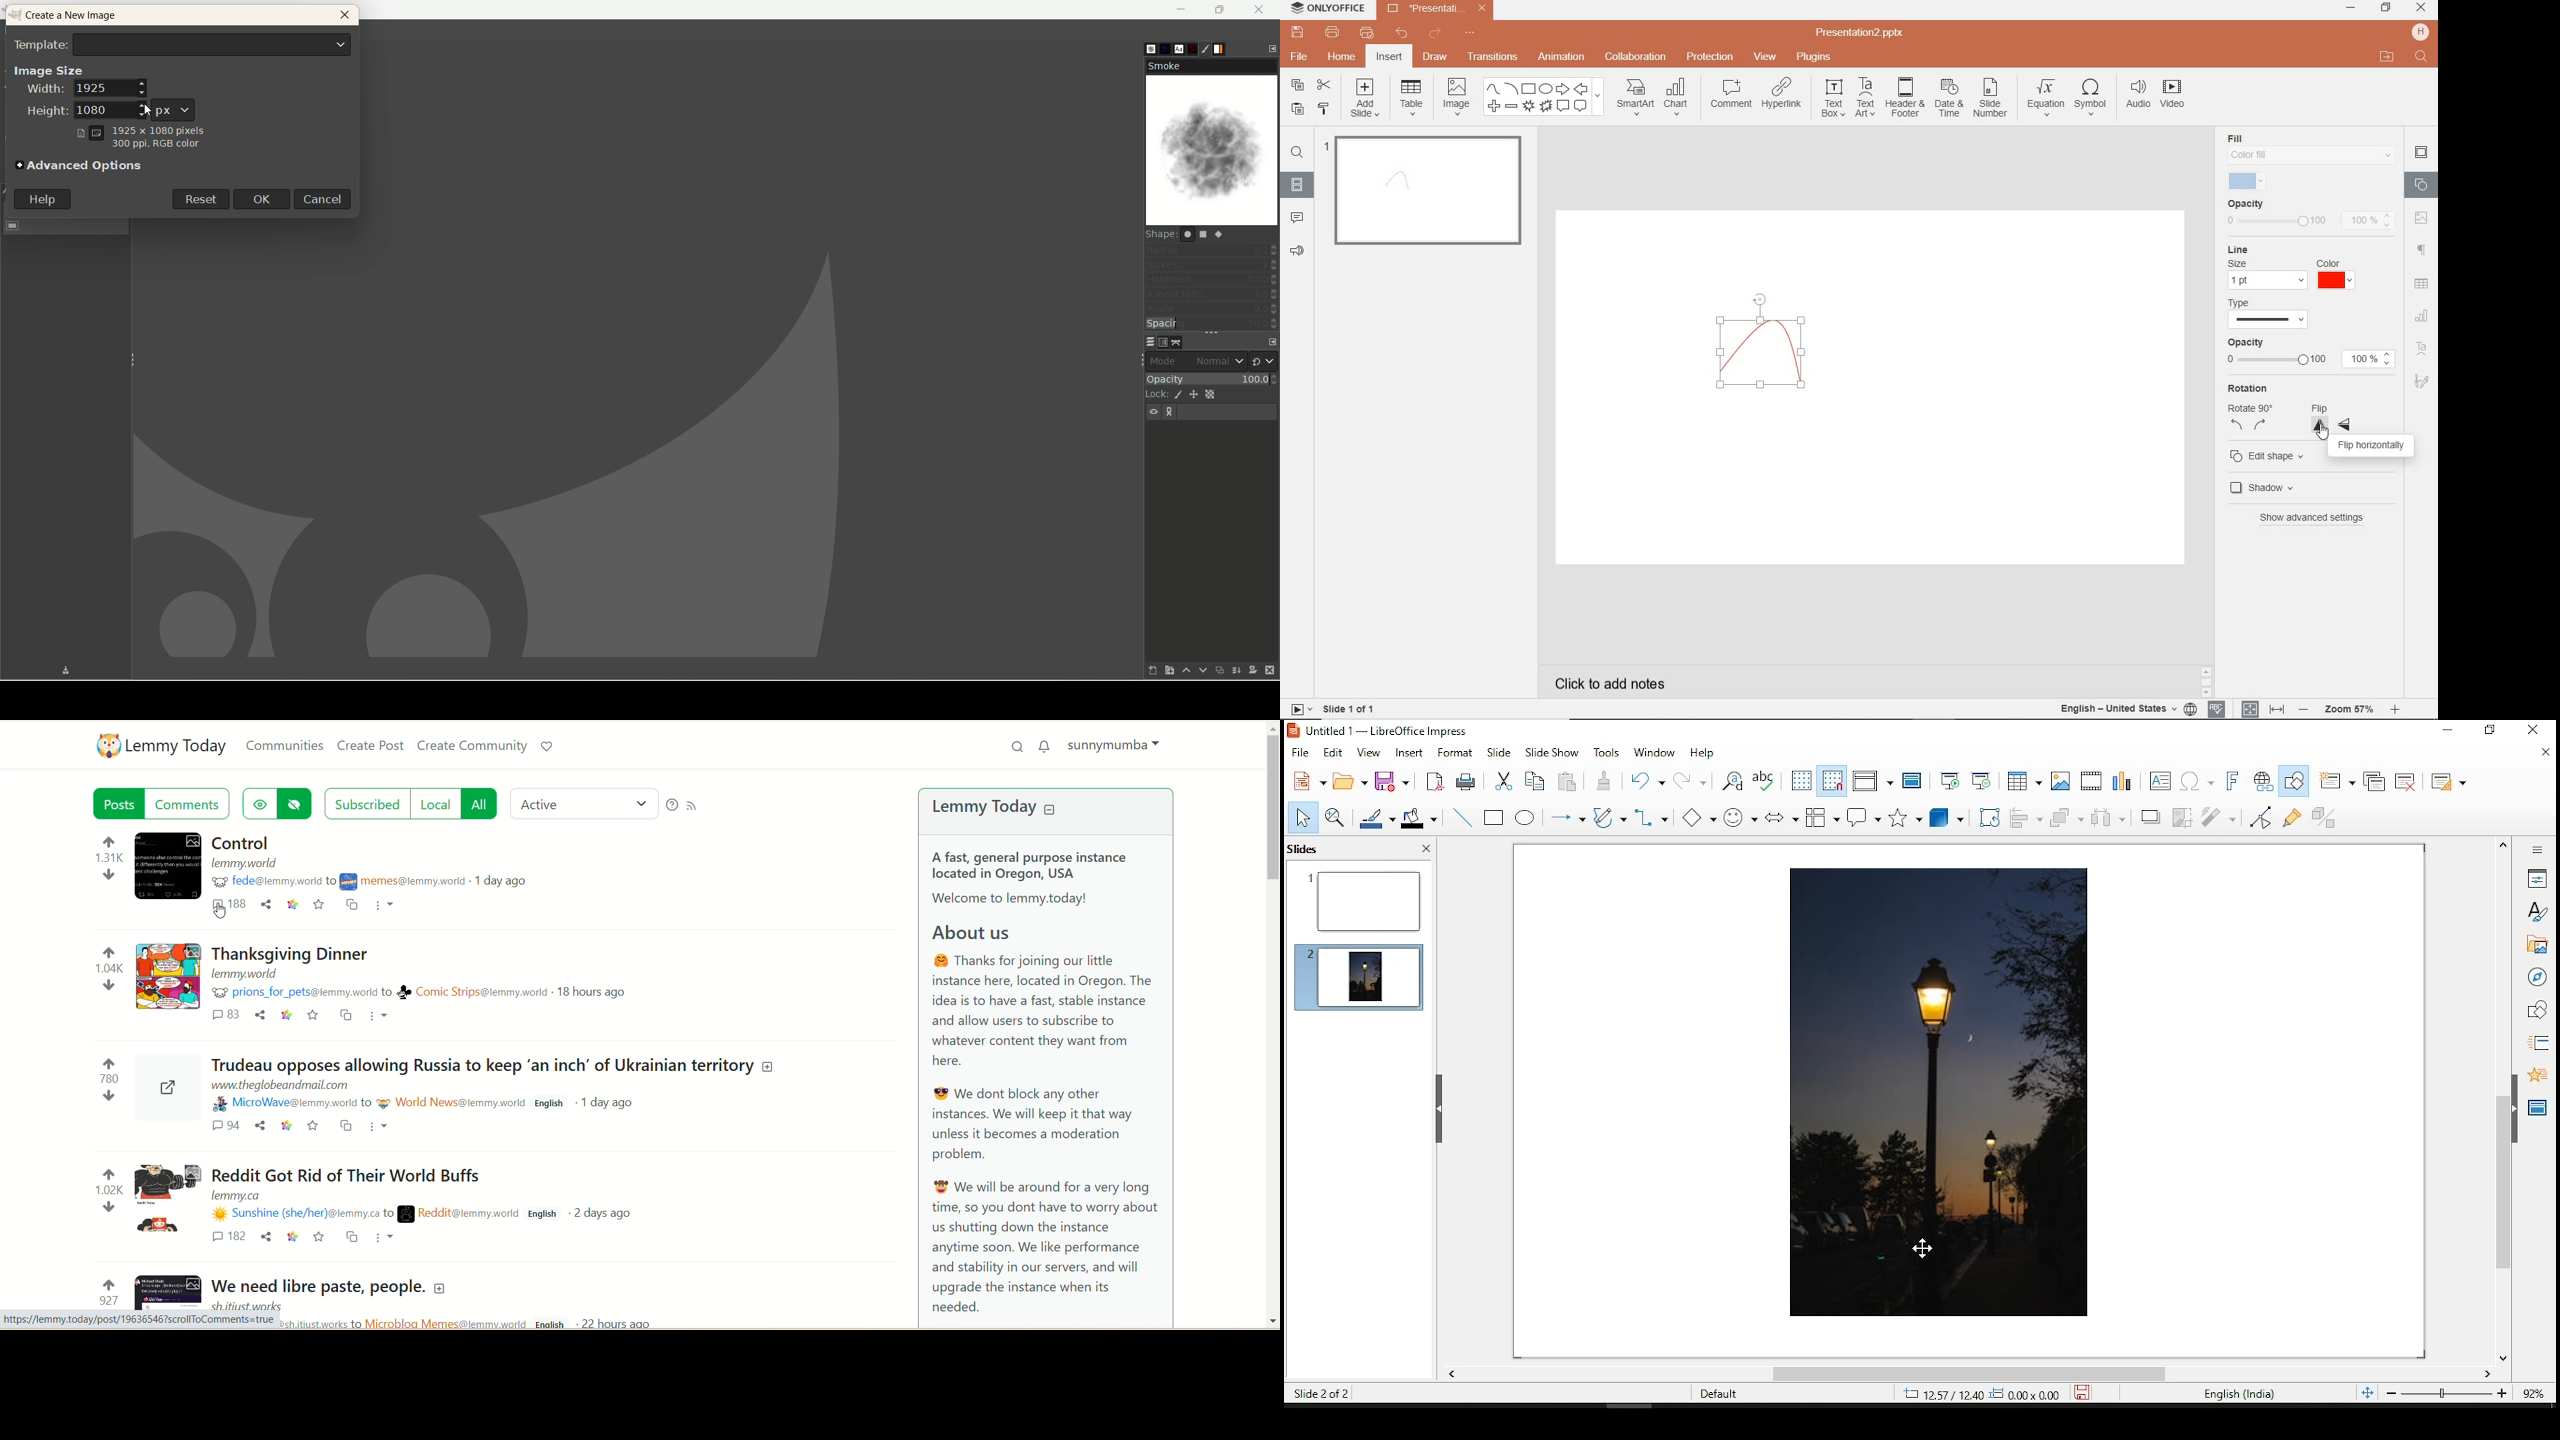 The height and width of the screenshot is (1456, 2576). I want to click on FIND, so click(2421, 57).